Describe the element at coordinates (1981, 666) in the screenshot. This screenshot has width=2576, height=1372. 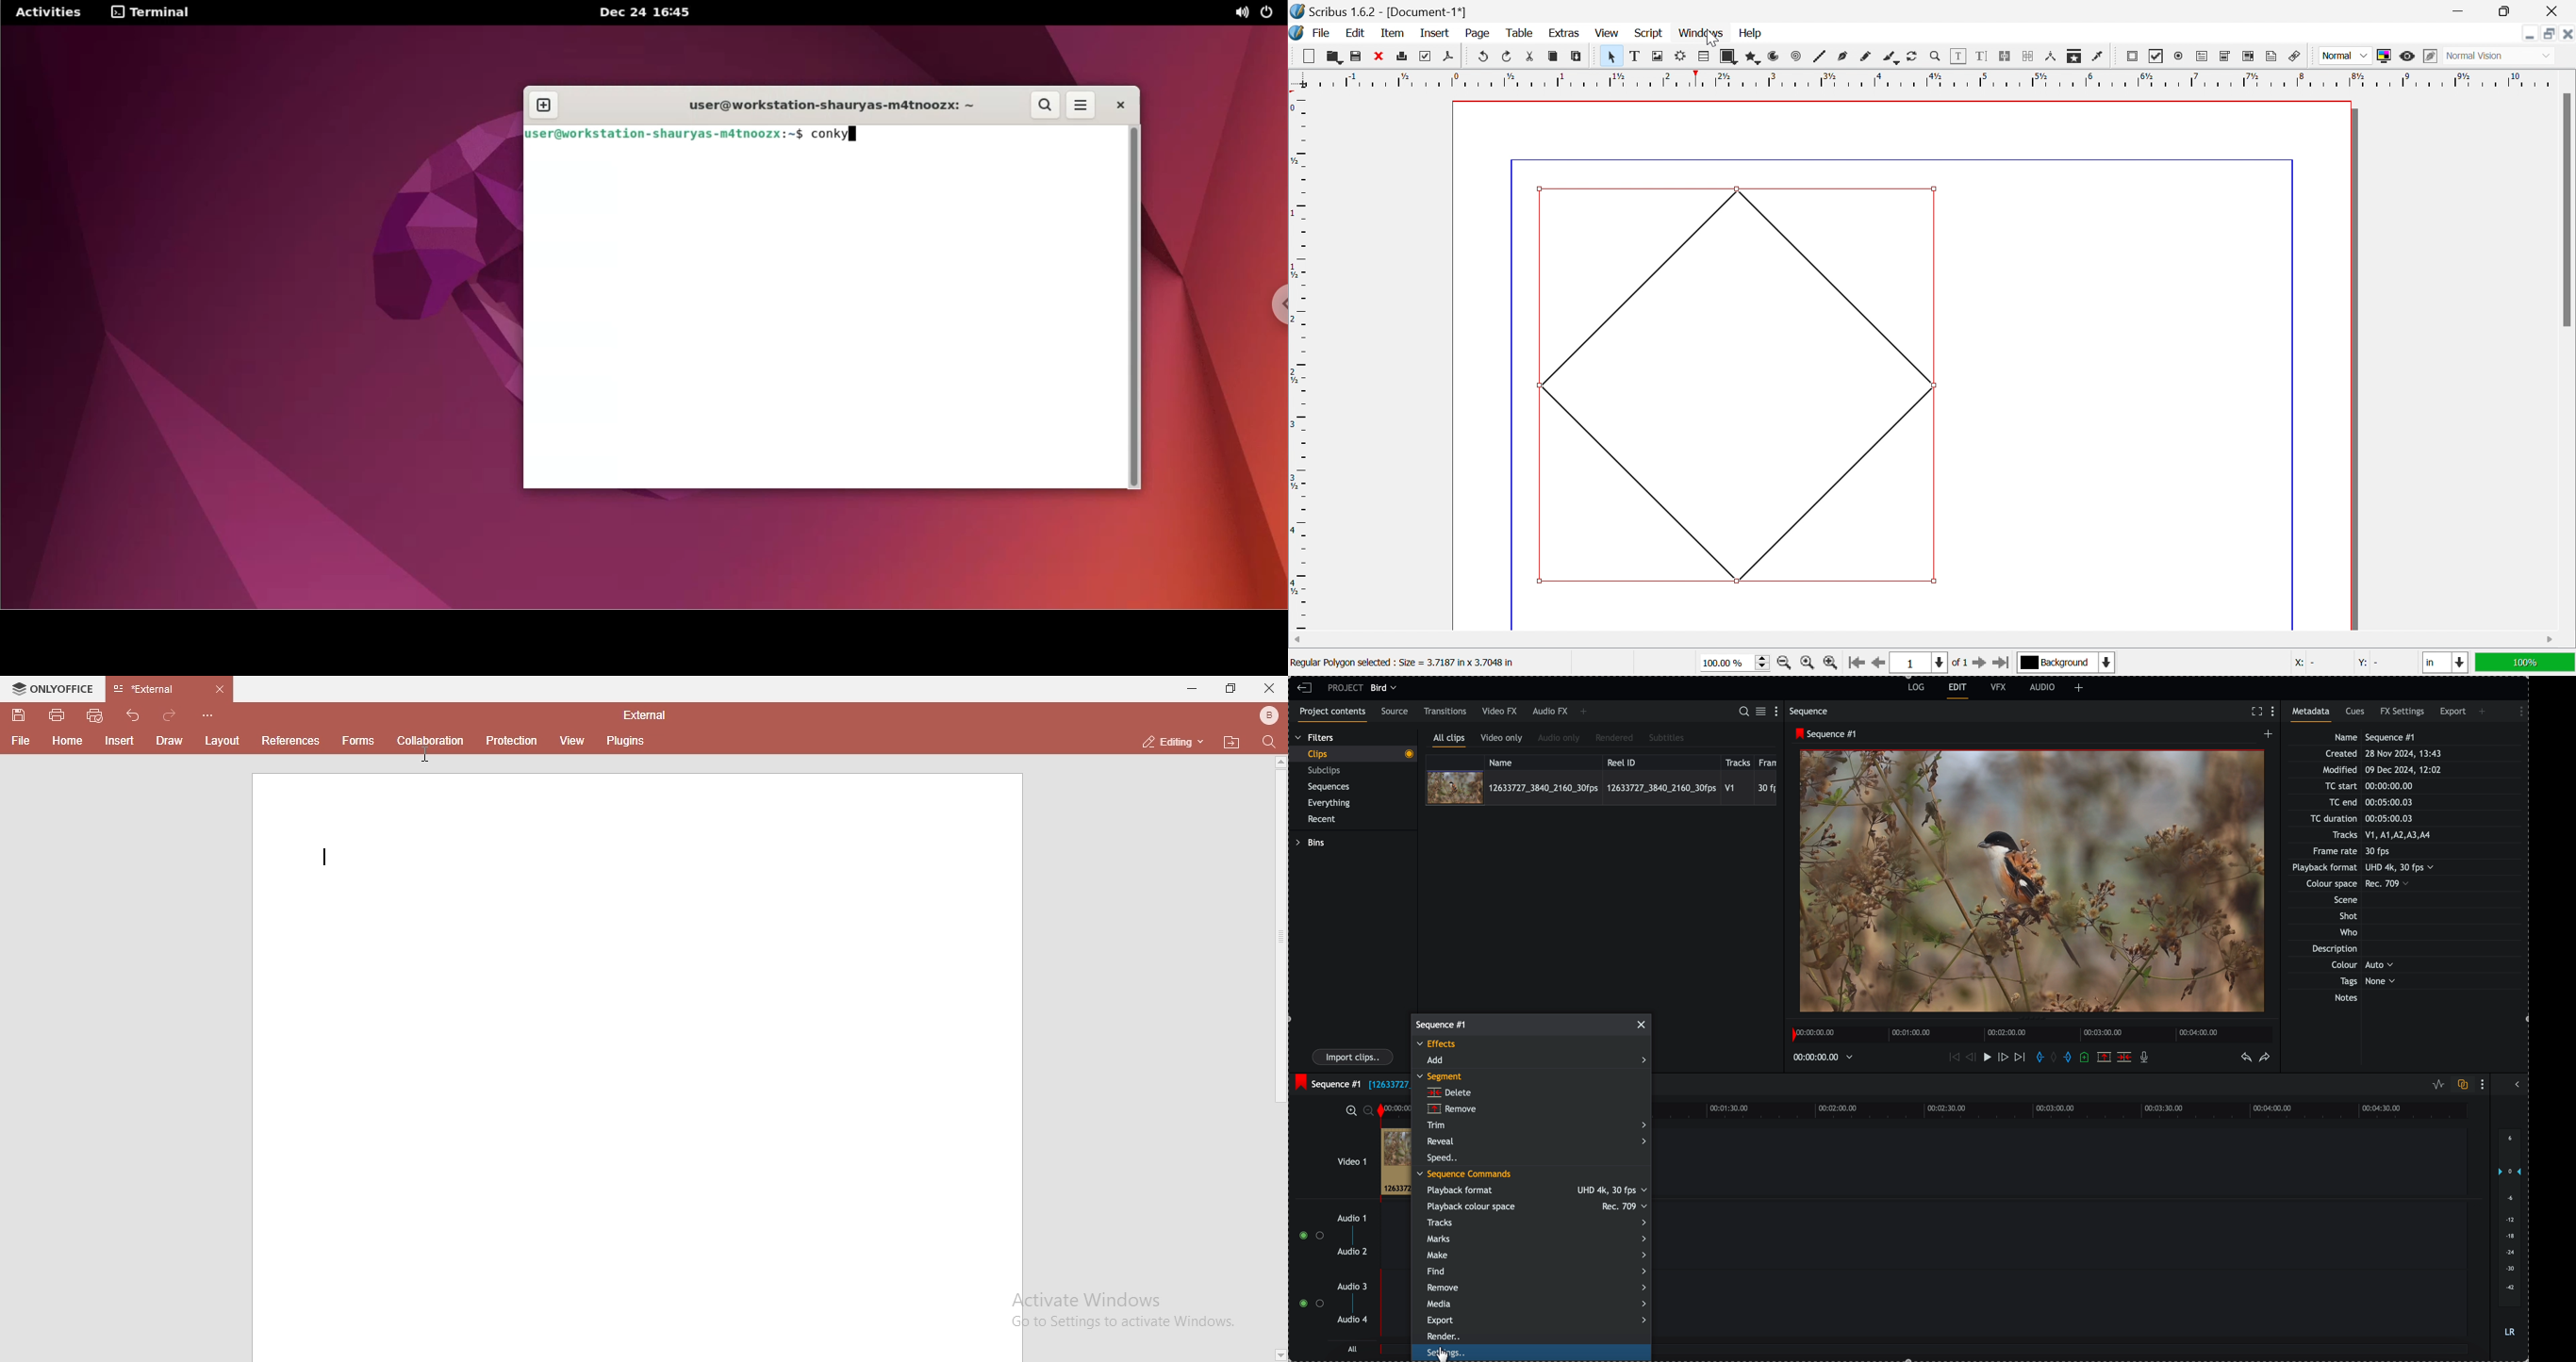
I see `Go to the next page` at that location.